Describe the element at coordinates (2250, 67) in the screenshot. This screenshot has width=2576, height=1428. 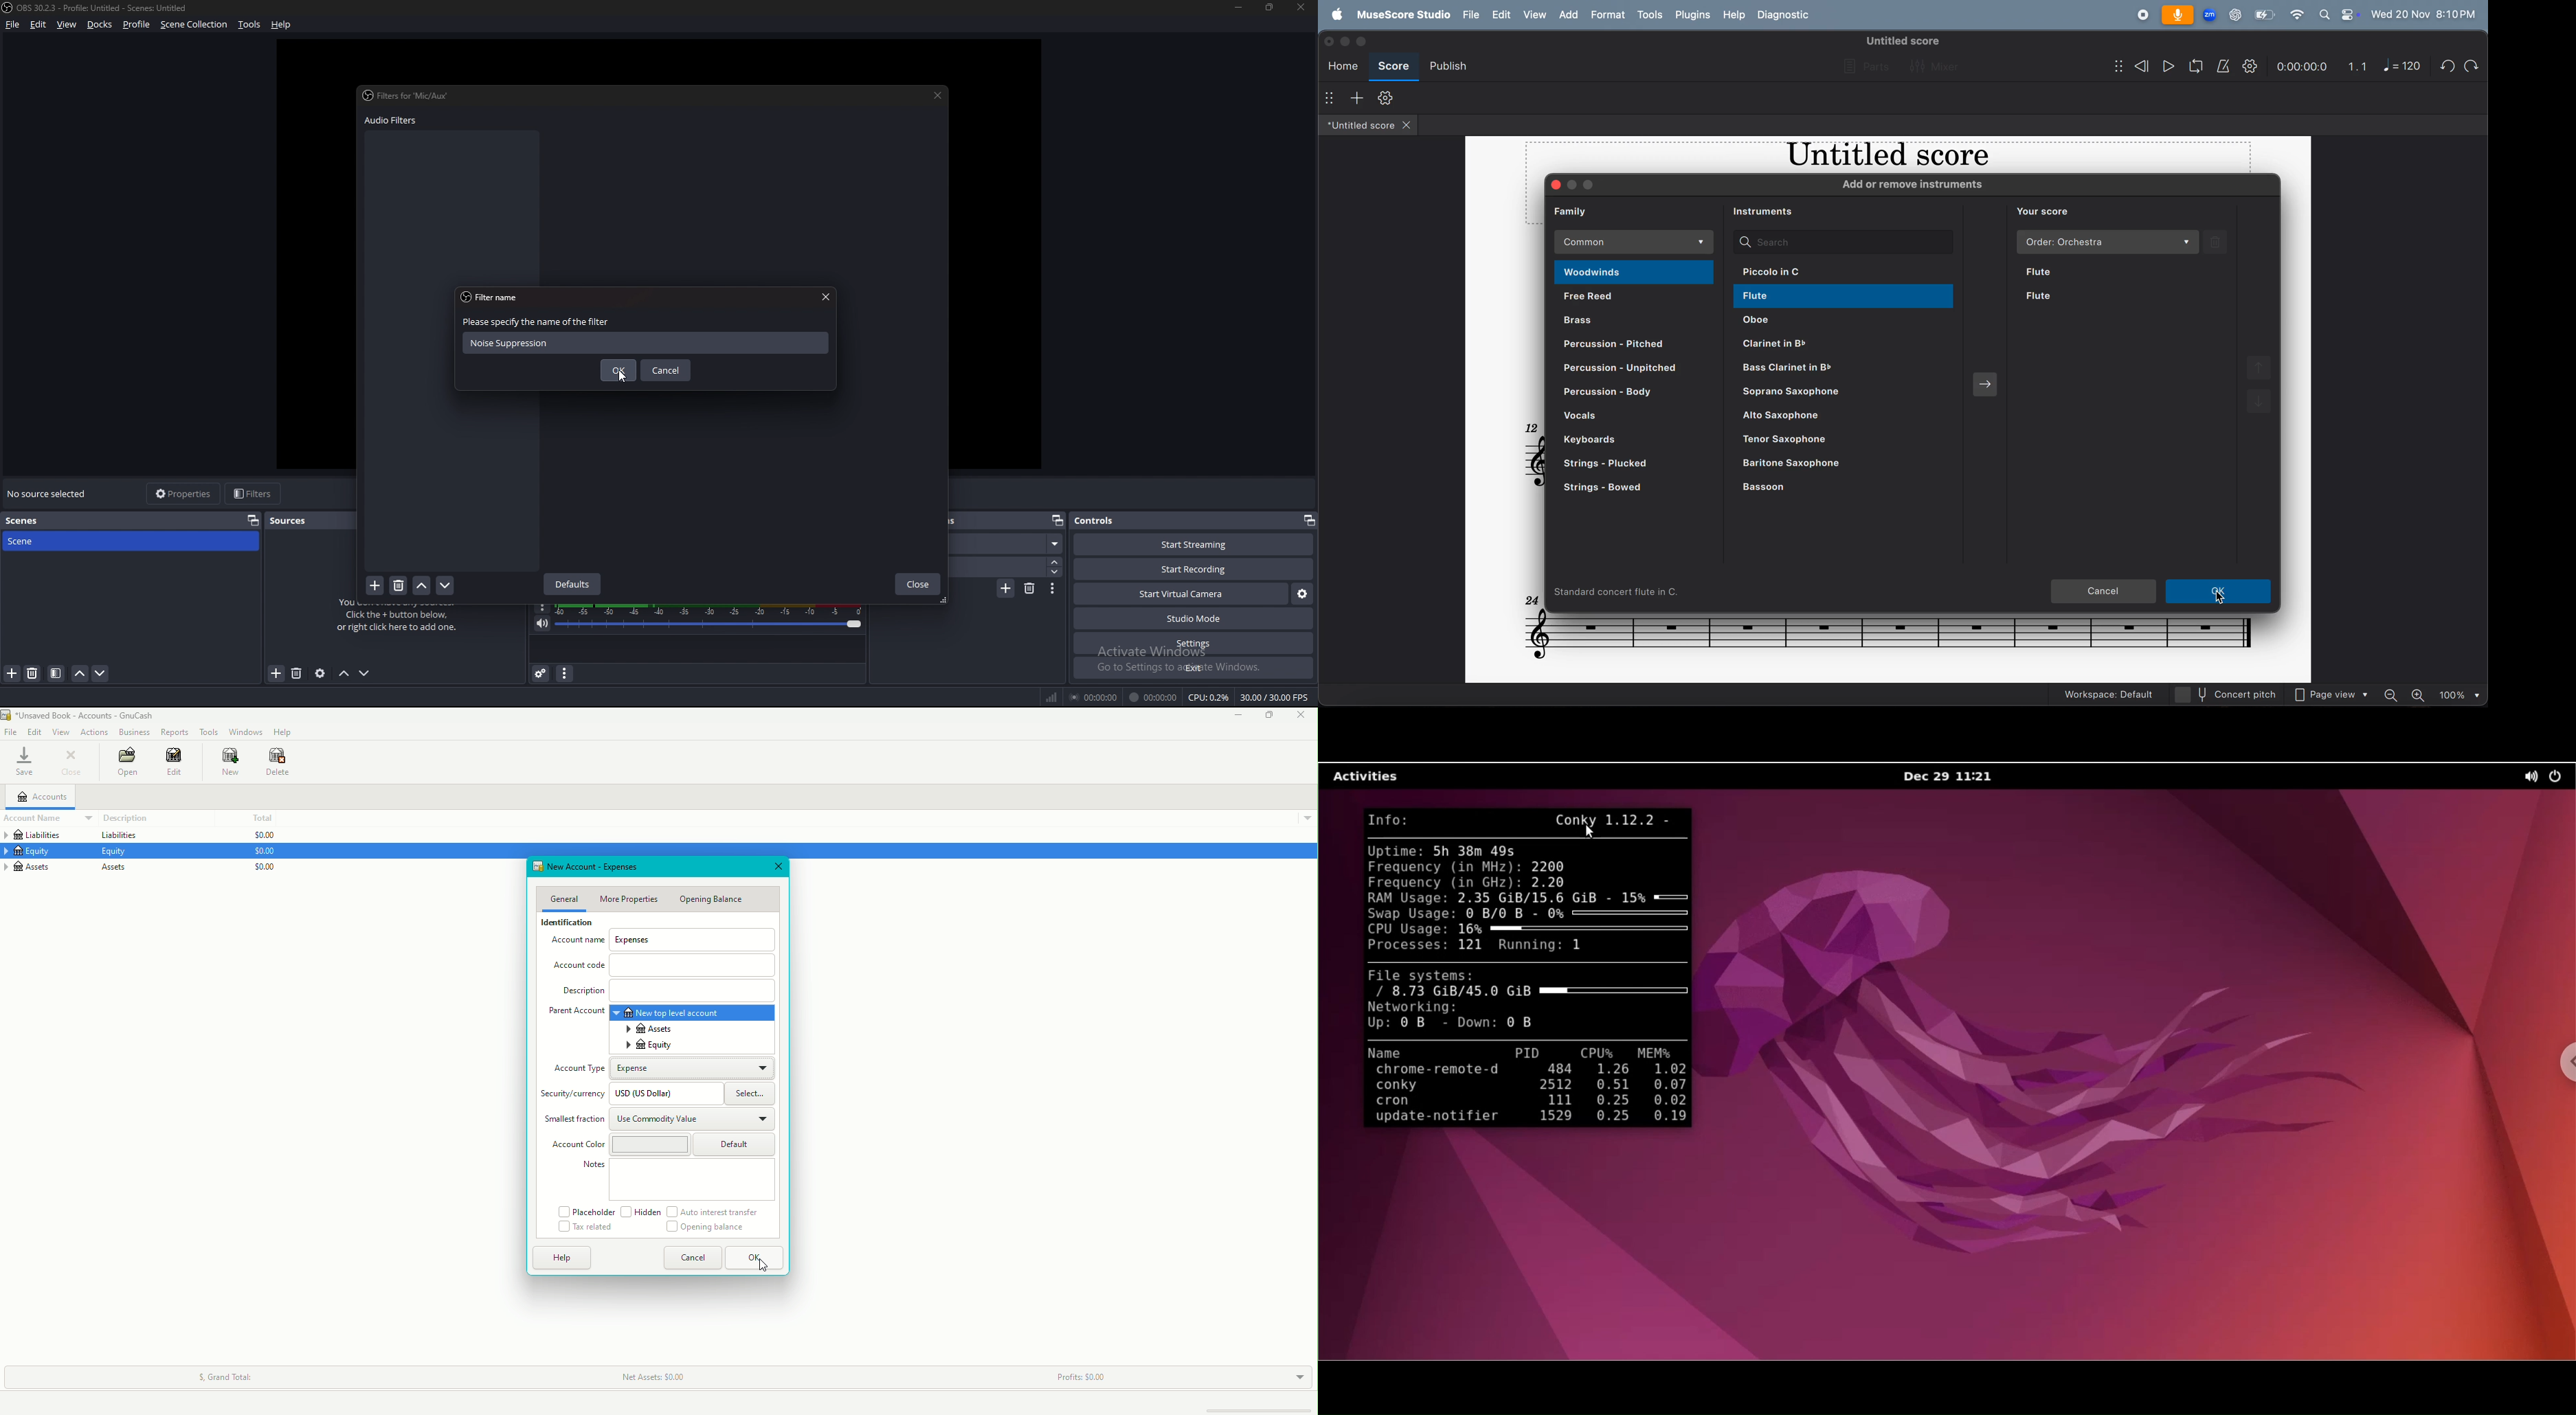
I see `playback setting` at that location.